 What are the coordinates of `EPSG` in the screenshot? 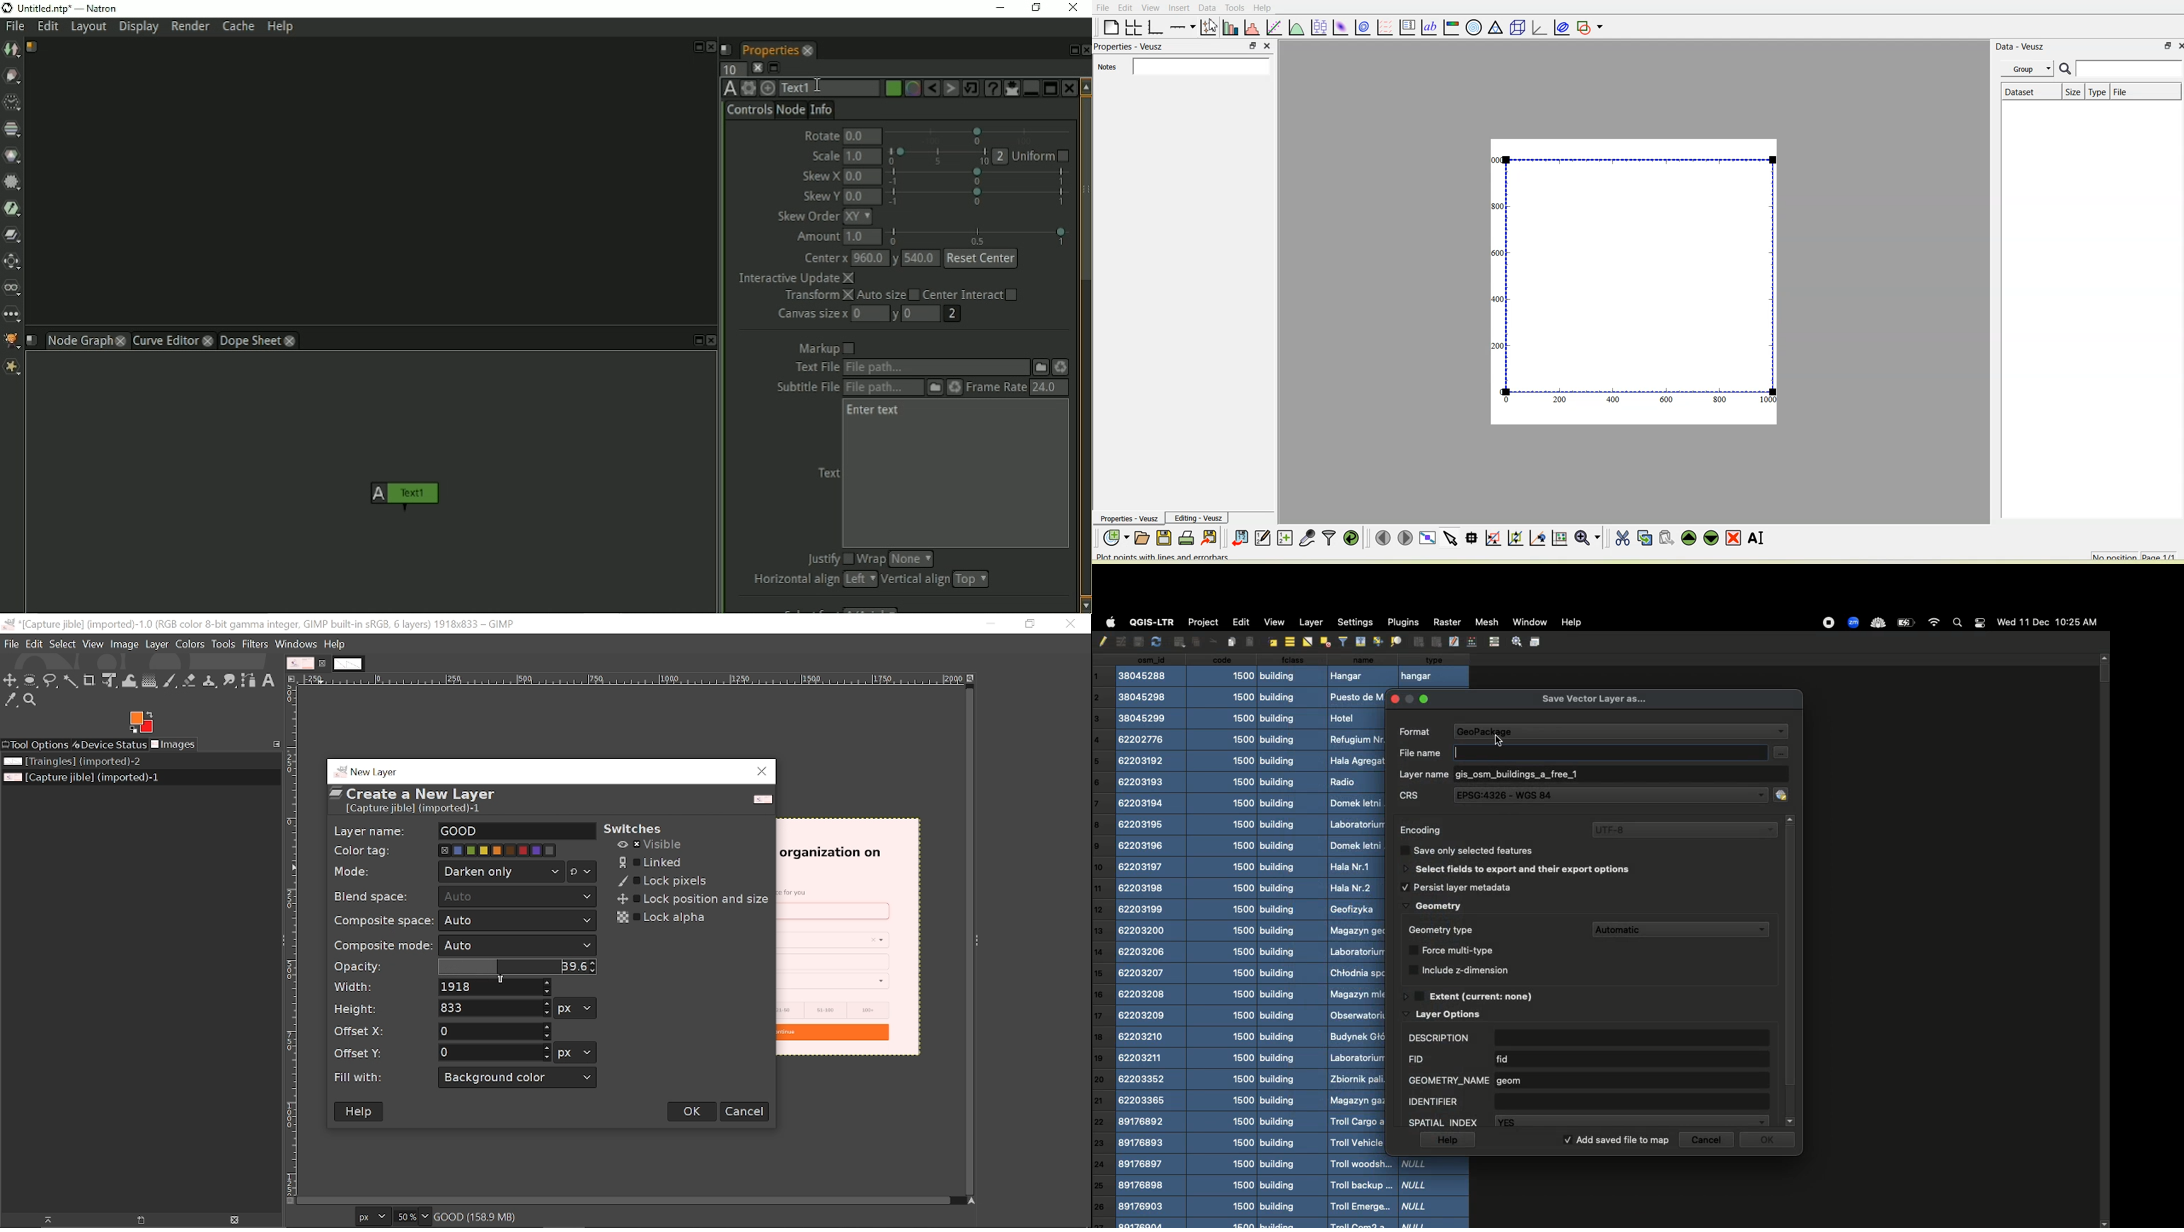 It's located at (1619, 794).